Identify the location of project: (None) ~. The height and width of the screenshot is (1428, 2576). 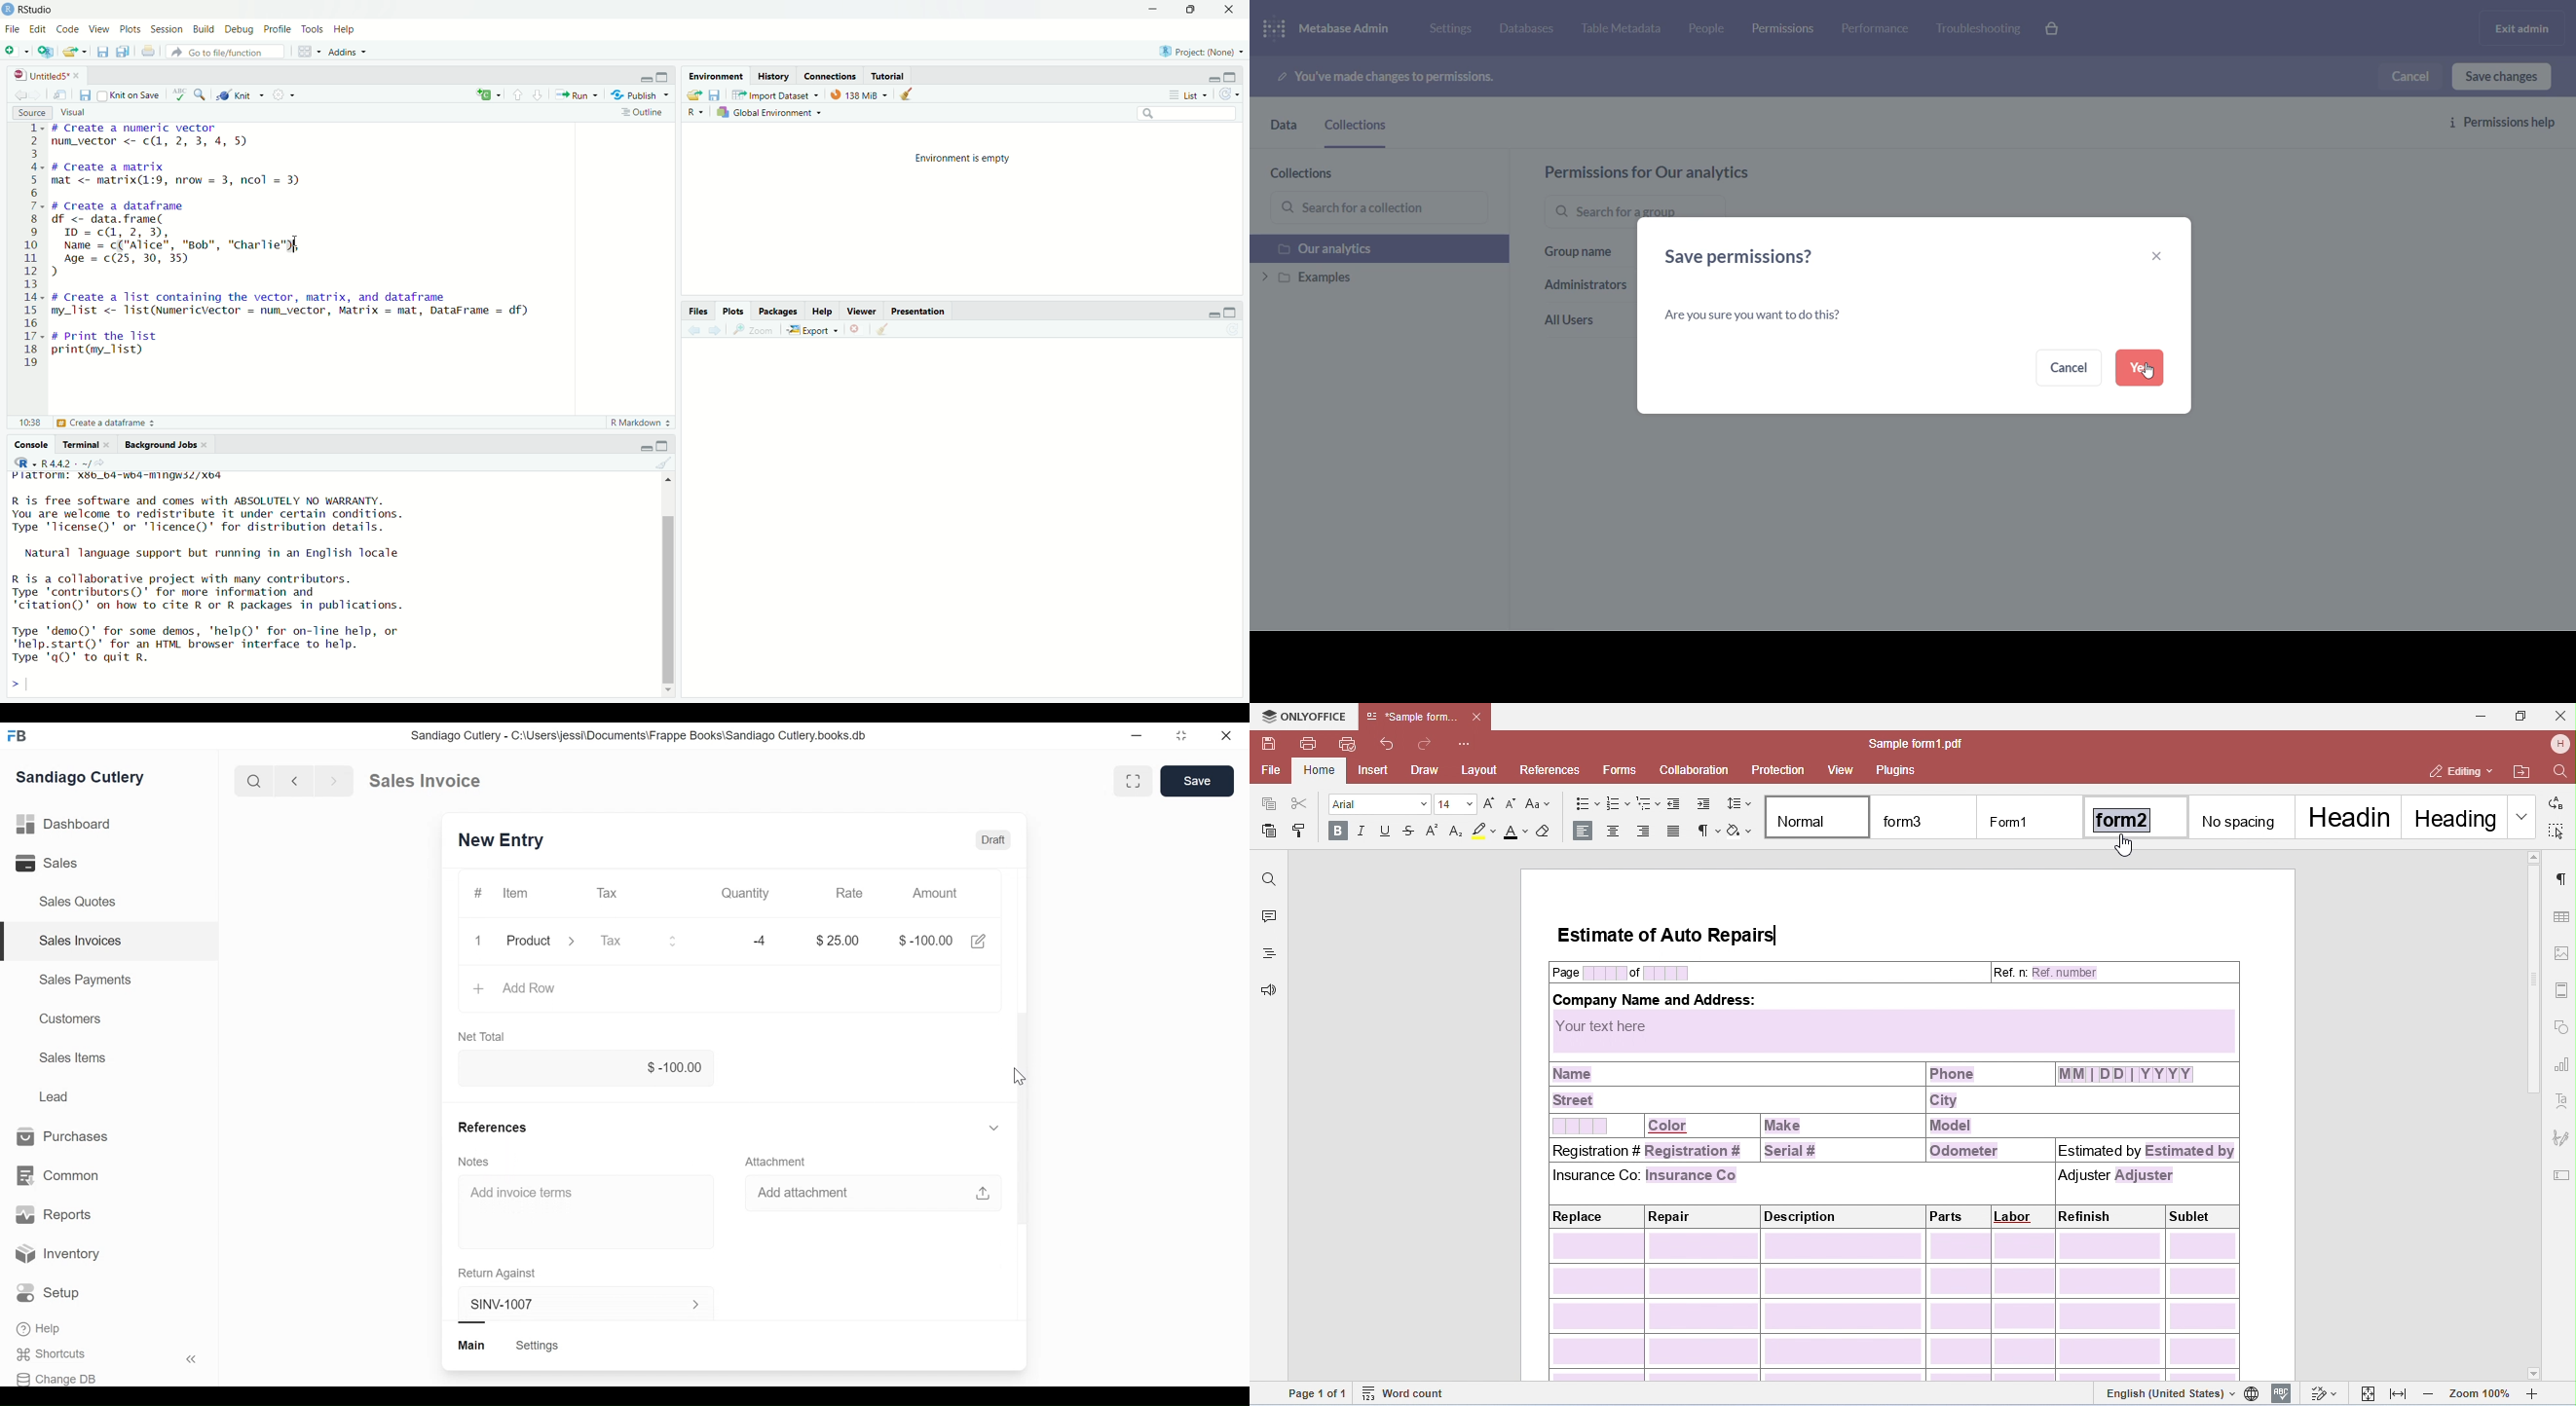
(1201, 51).